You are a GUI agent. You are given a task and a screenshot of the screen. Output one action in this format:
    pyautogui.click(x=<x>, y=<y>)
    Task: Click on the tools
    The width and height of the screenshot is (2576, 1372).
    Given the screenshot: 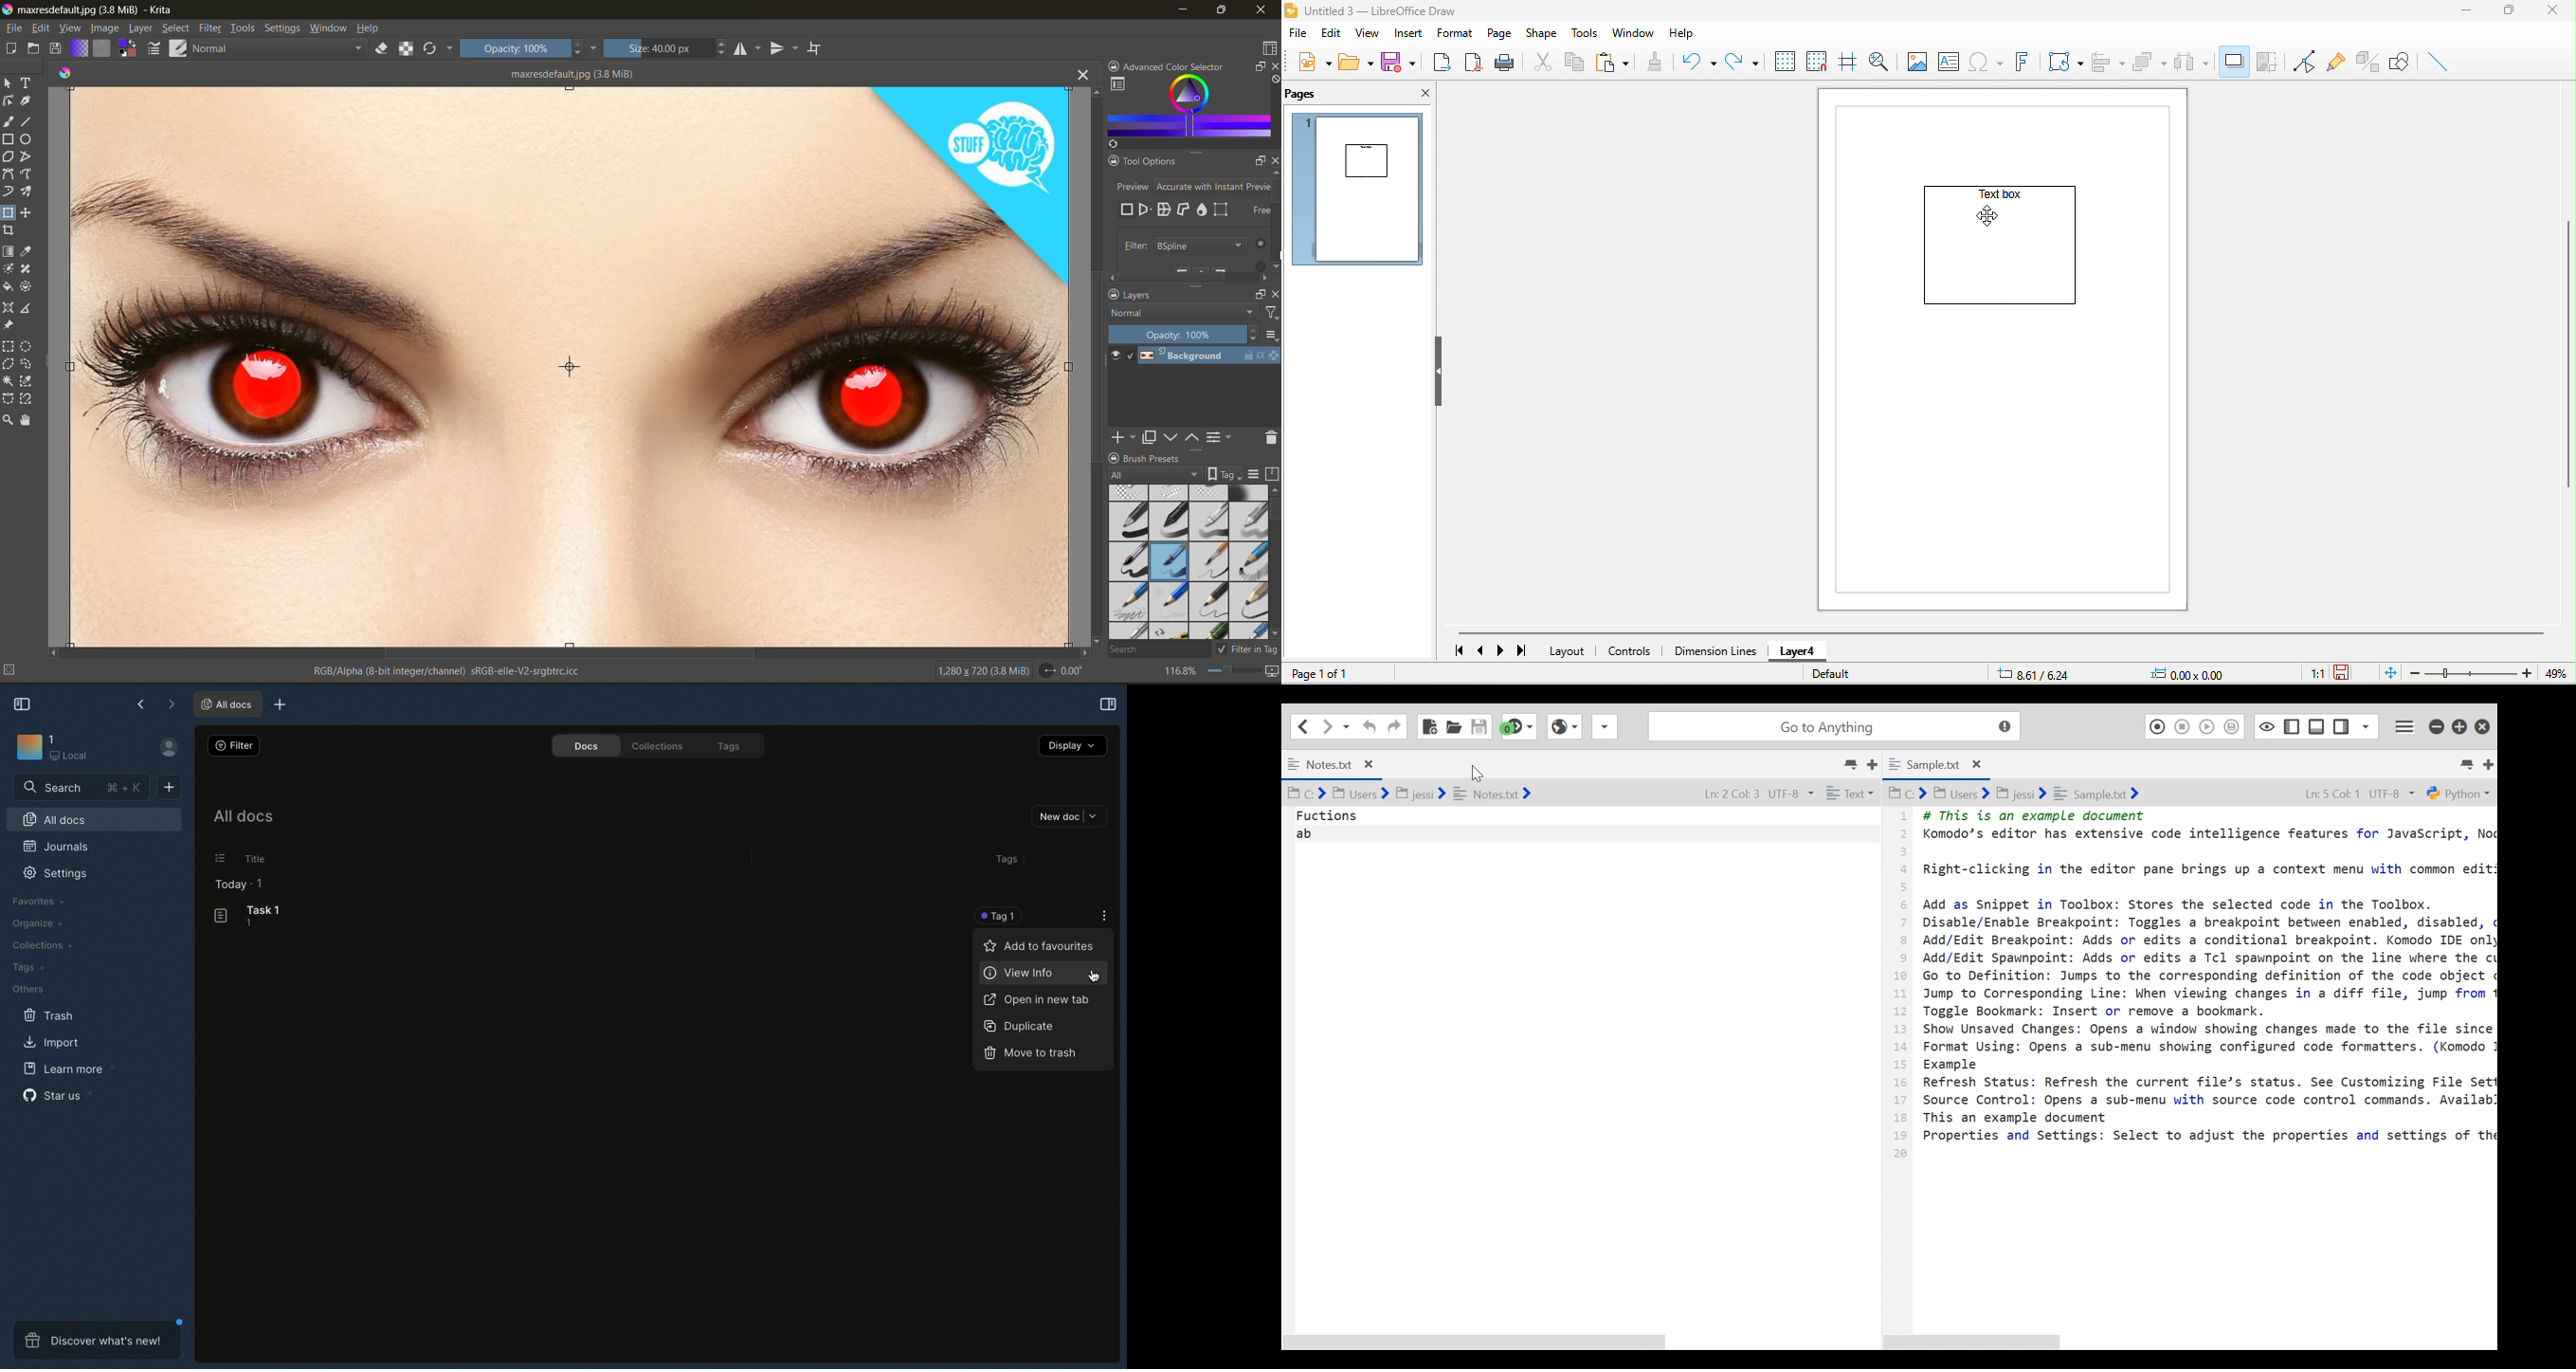 What is the action you would take?
    pyautogui.click(x=245, y=28)
    